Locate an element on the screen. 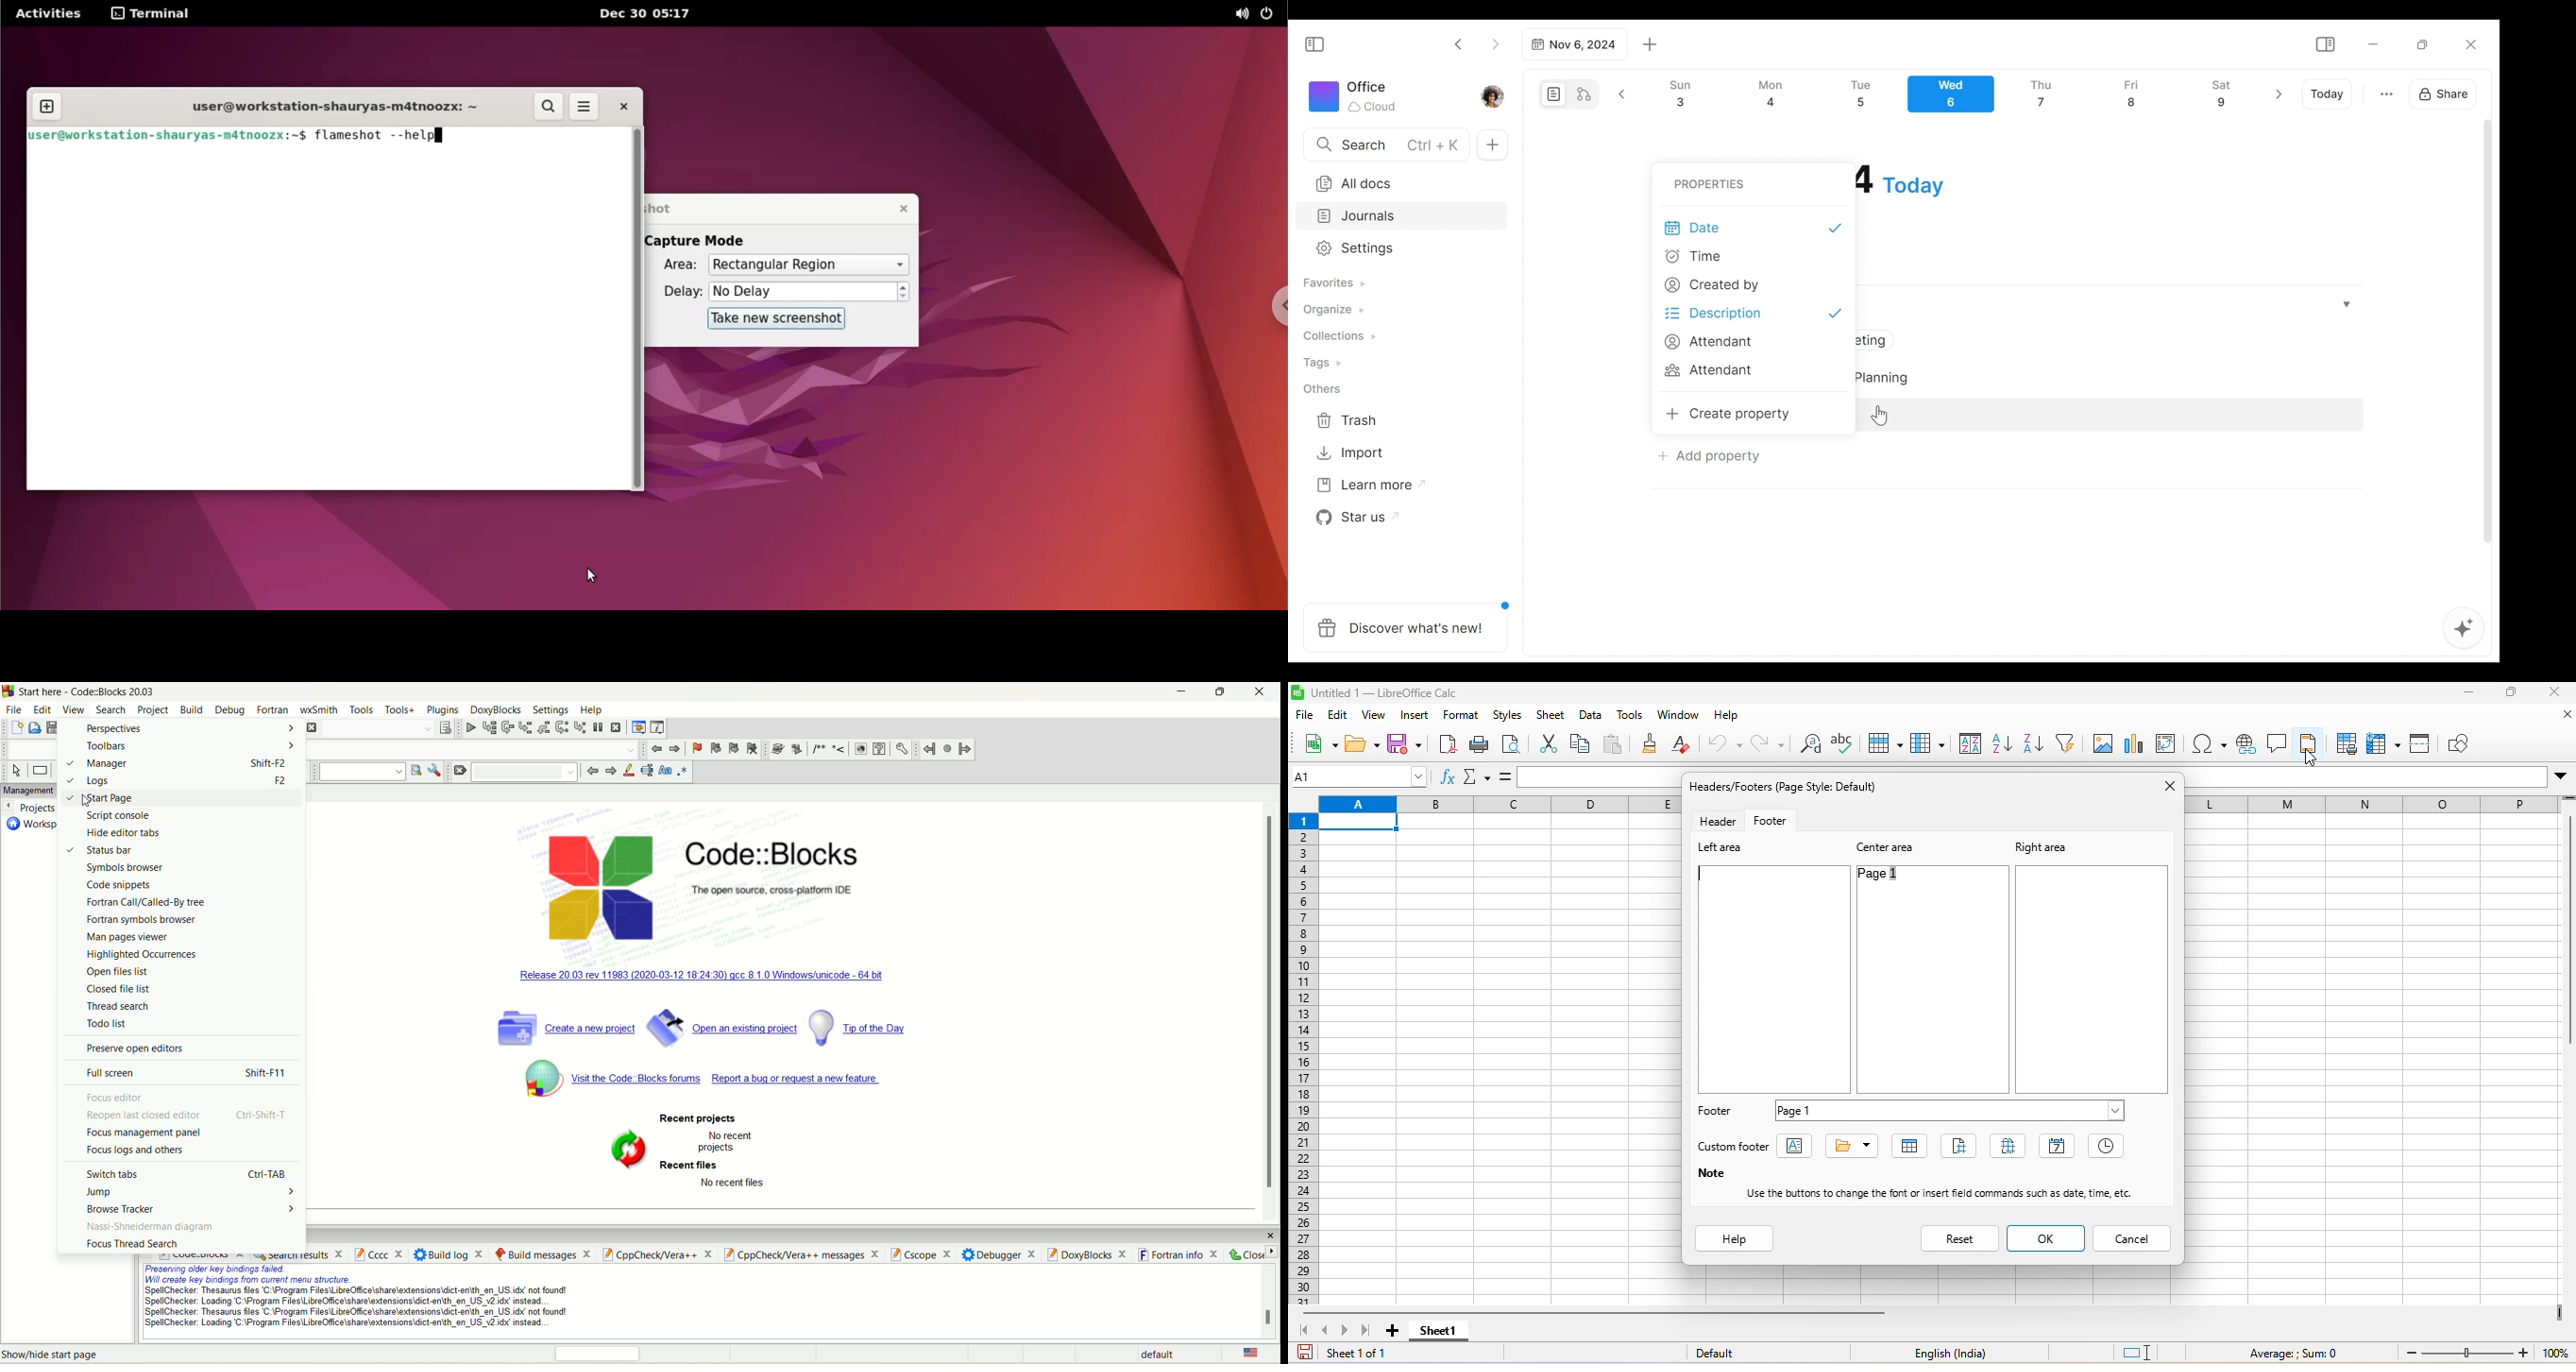 The height and width of the screenshot is (1372, 2576). browse tracker is located at coordinates (189, 1210).